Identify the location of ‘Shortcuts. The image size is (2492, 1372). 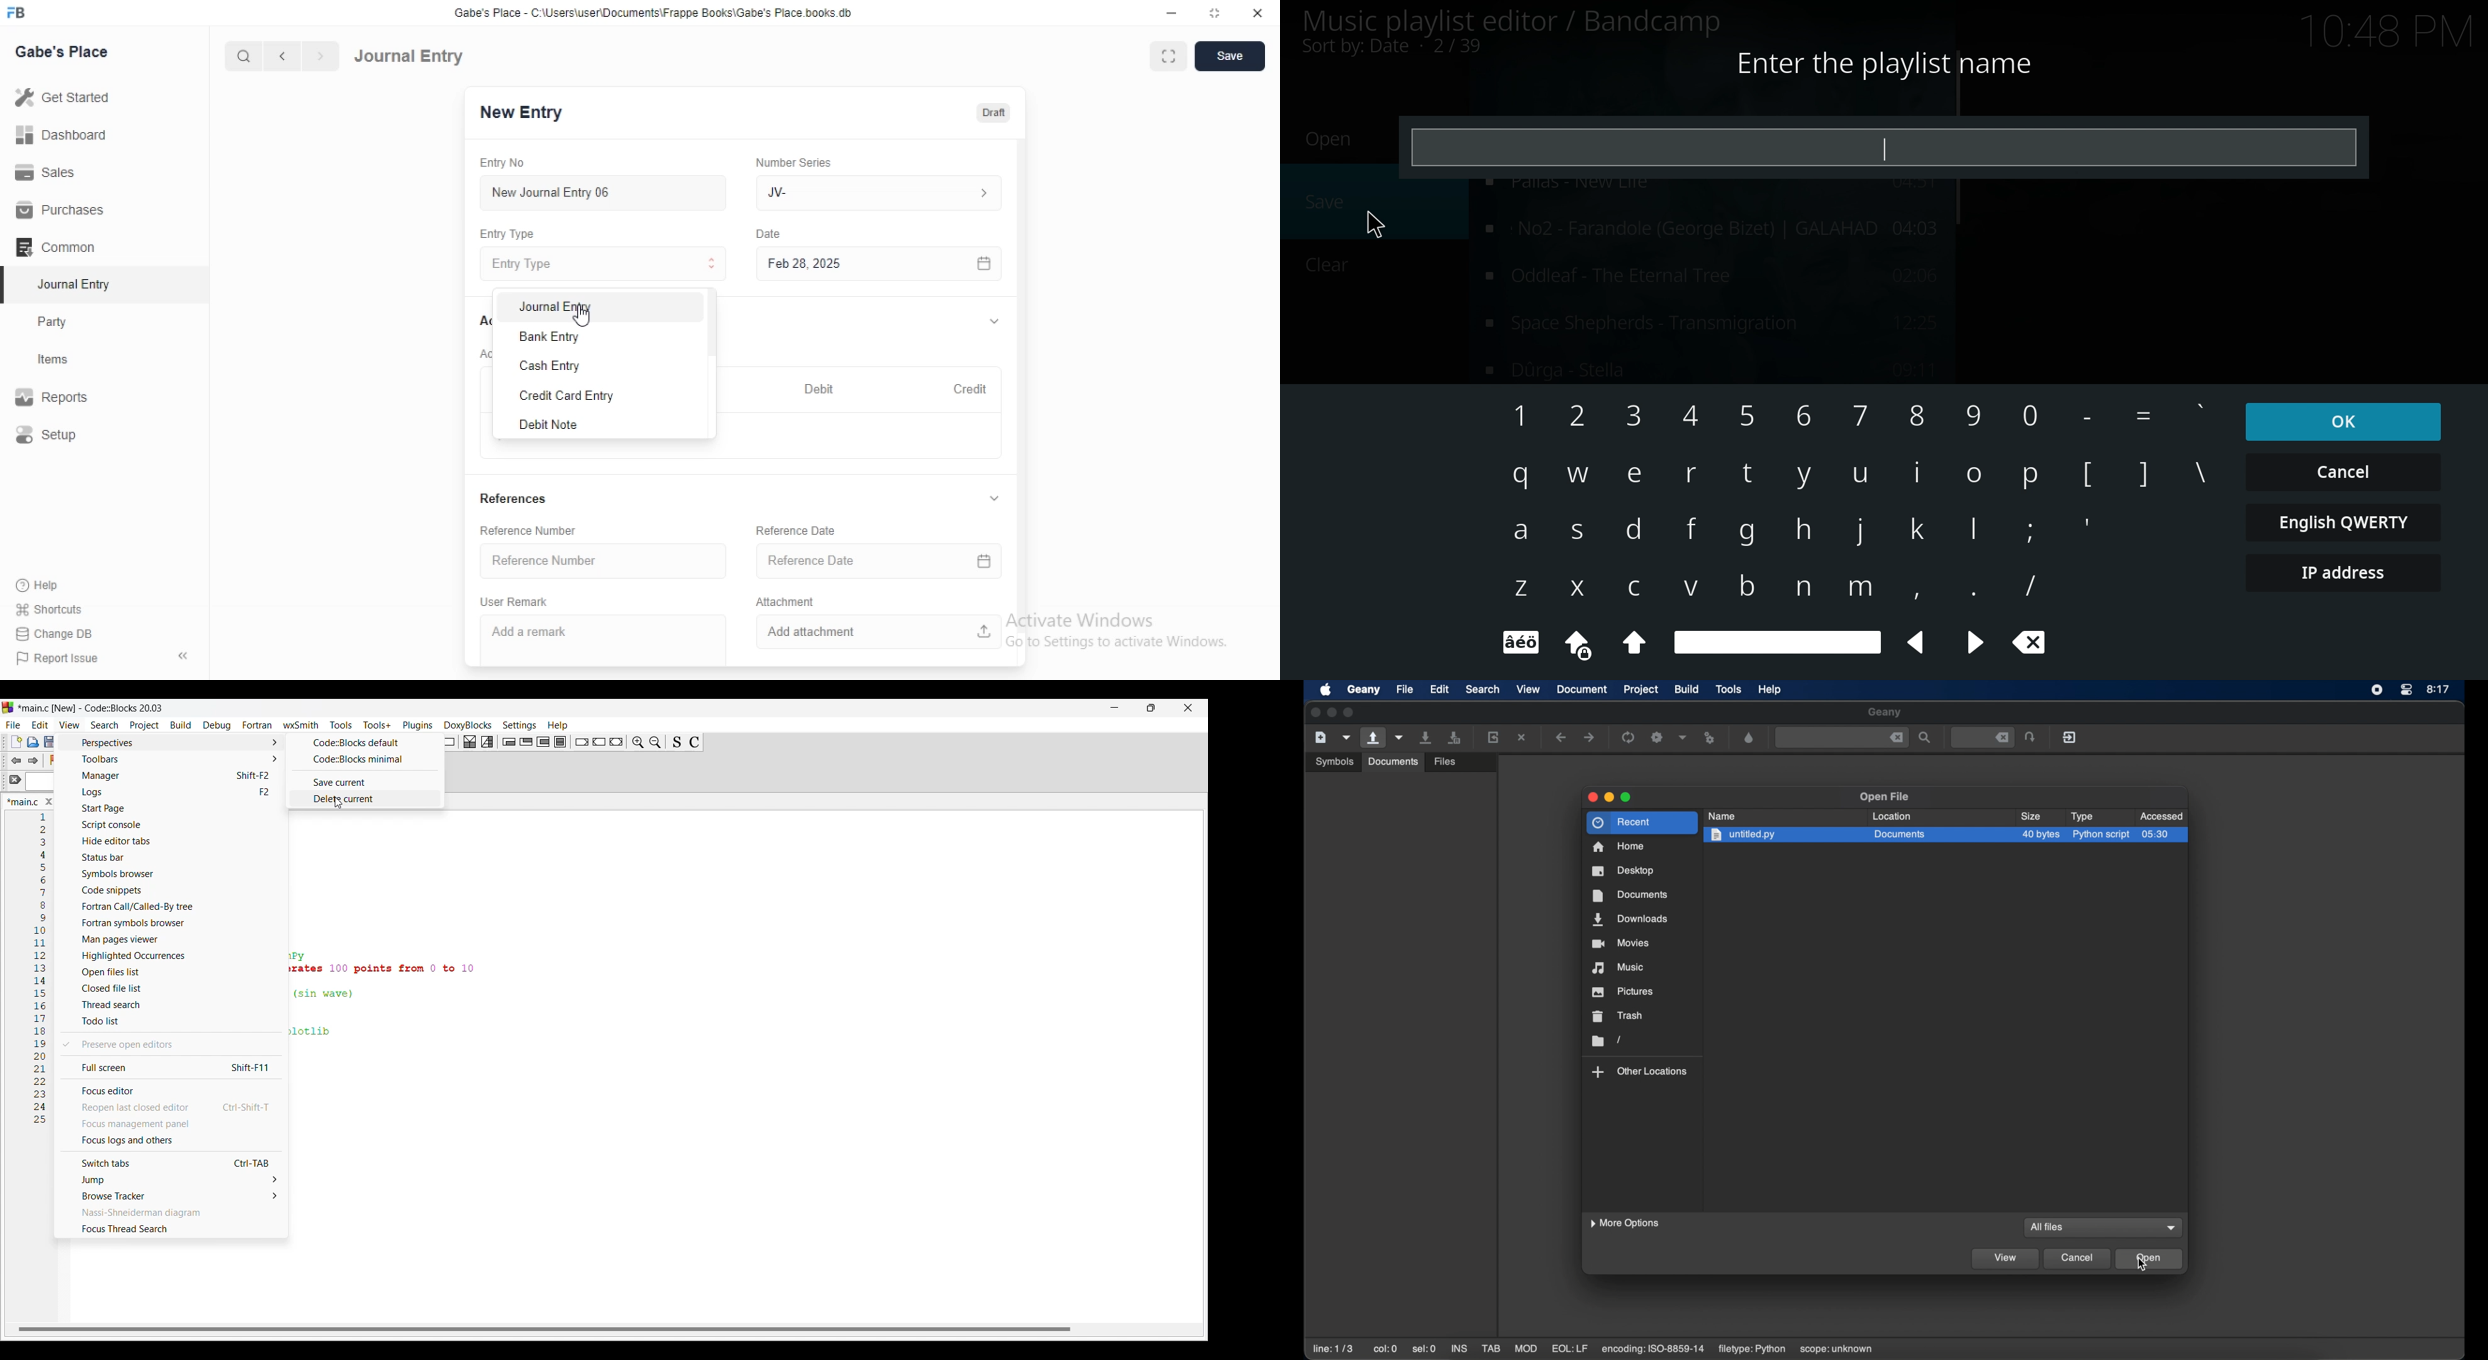
(62, 609).